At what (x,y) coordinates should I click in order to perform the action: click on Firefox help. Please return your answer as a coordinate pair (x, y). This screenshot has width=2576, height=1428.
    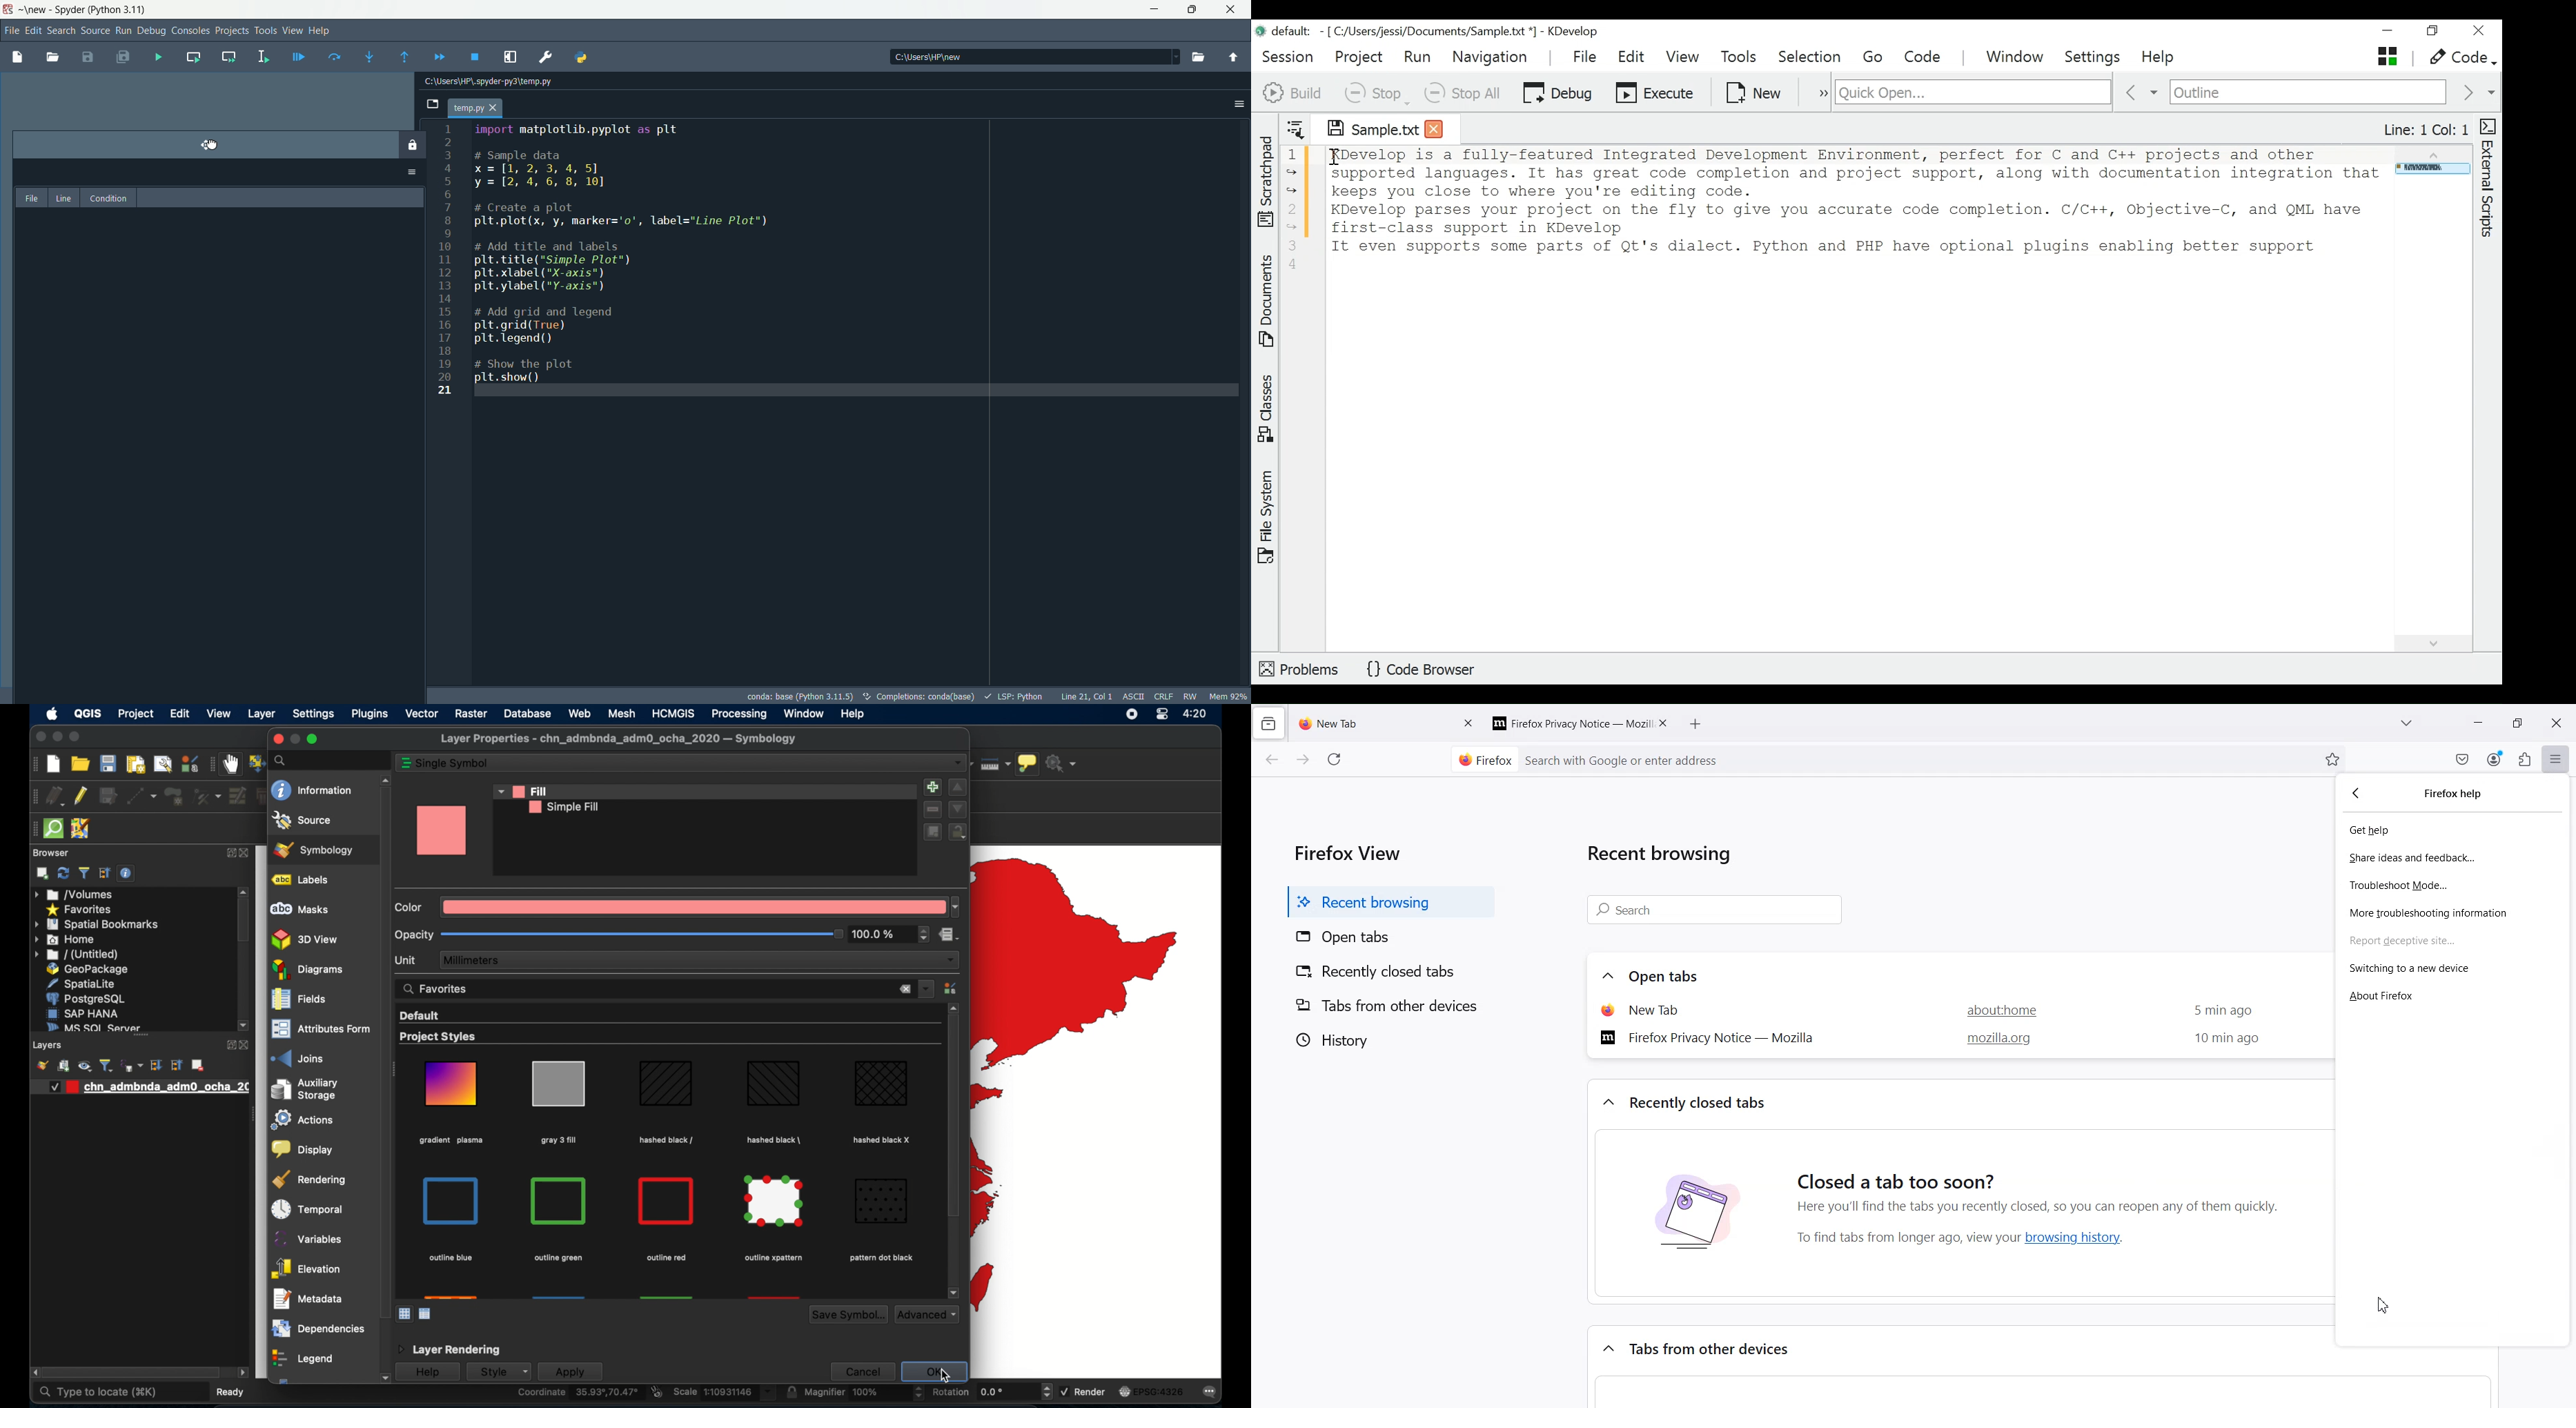
    Looking at the image, I should click on (2458, 794).